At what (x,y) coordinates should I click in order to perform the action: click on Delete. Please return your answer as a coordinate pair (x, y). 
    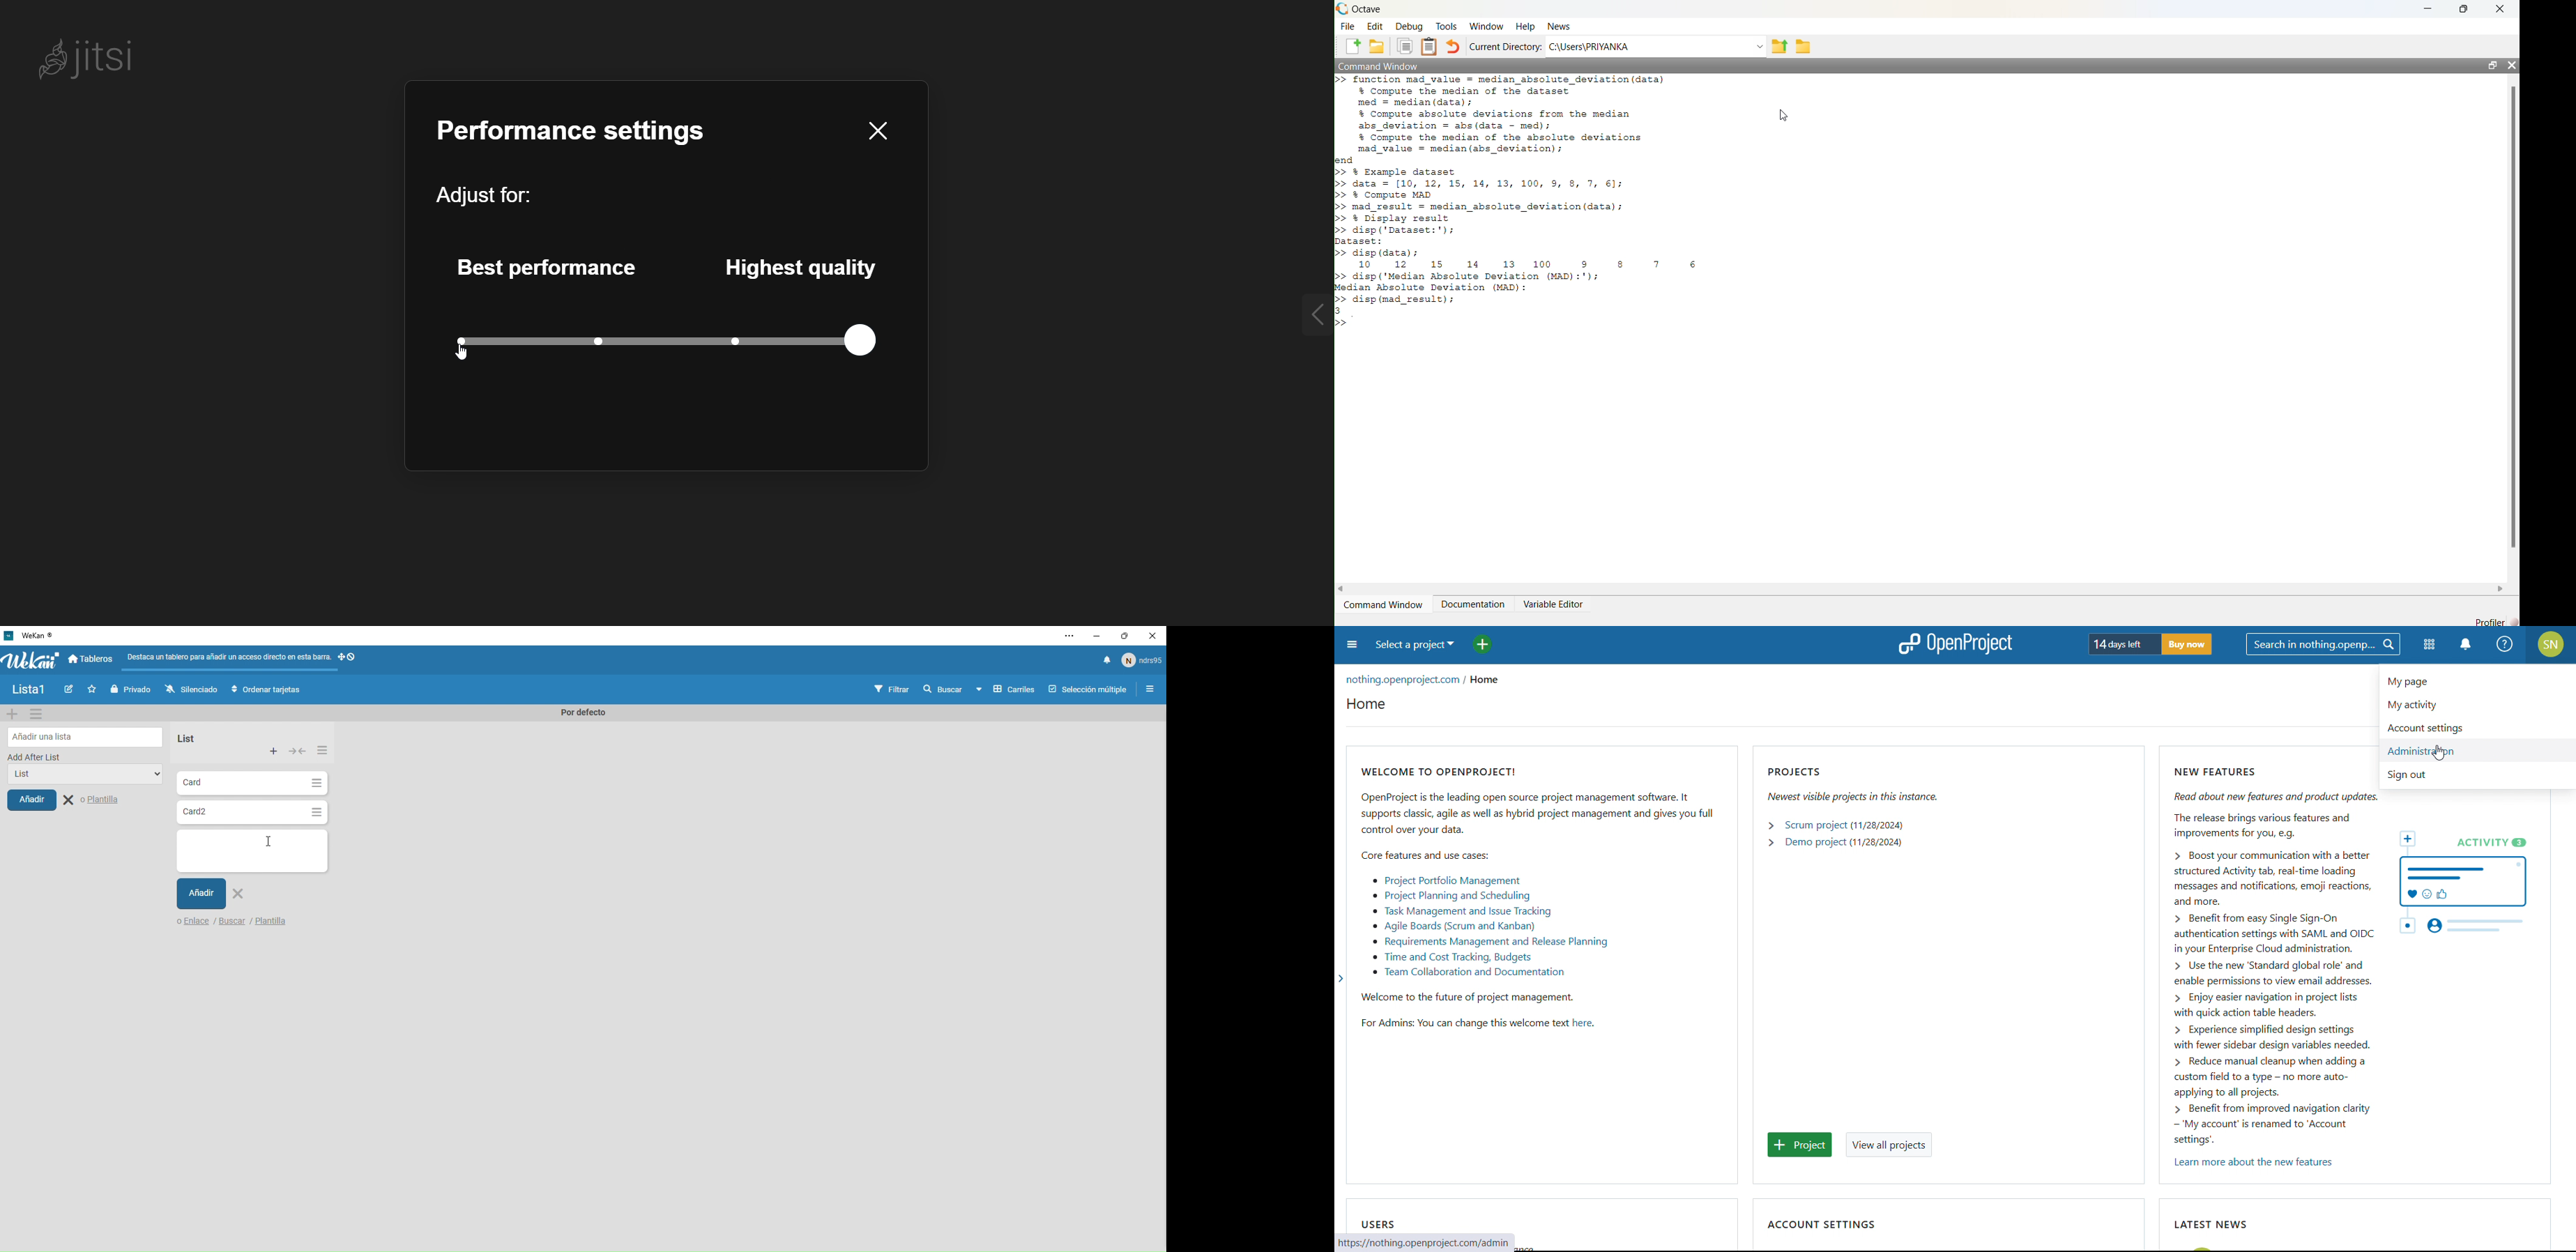
    Looking at the image, I should click on (239, 894).